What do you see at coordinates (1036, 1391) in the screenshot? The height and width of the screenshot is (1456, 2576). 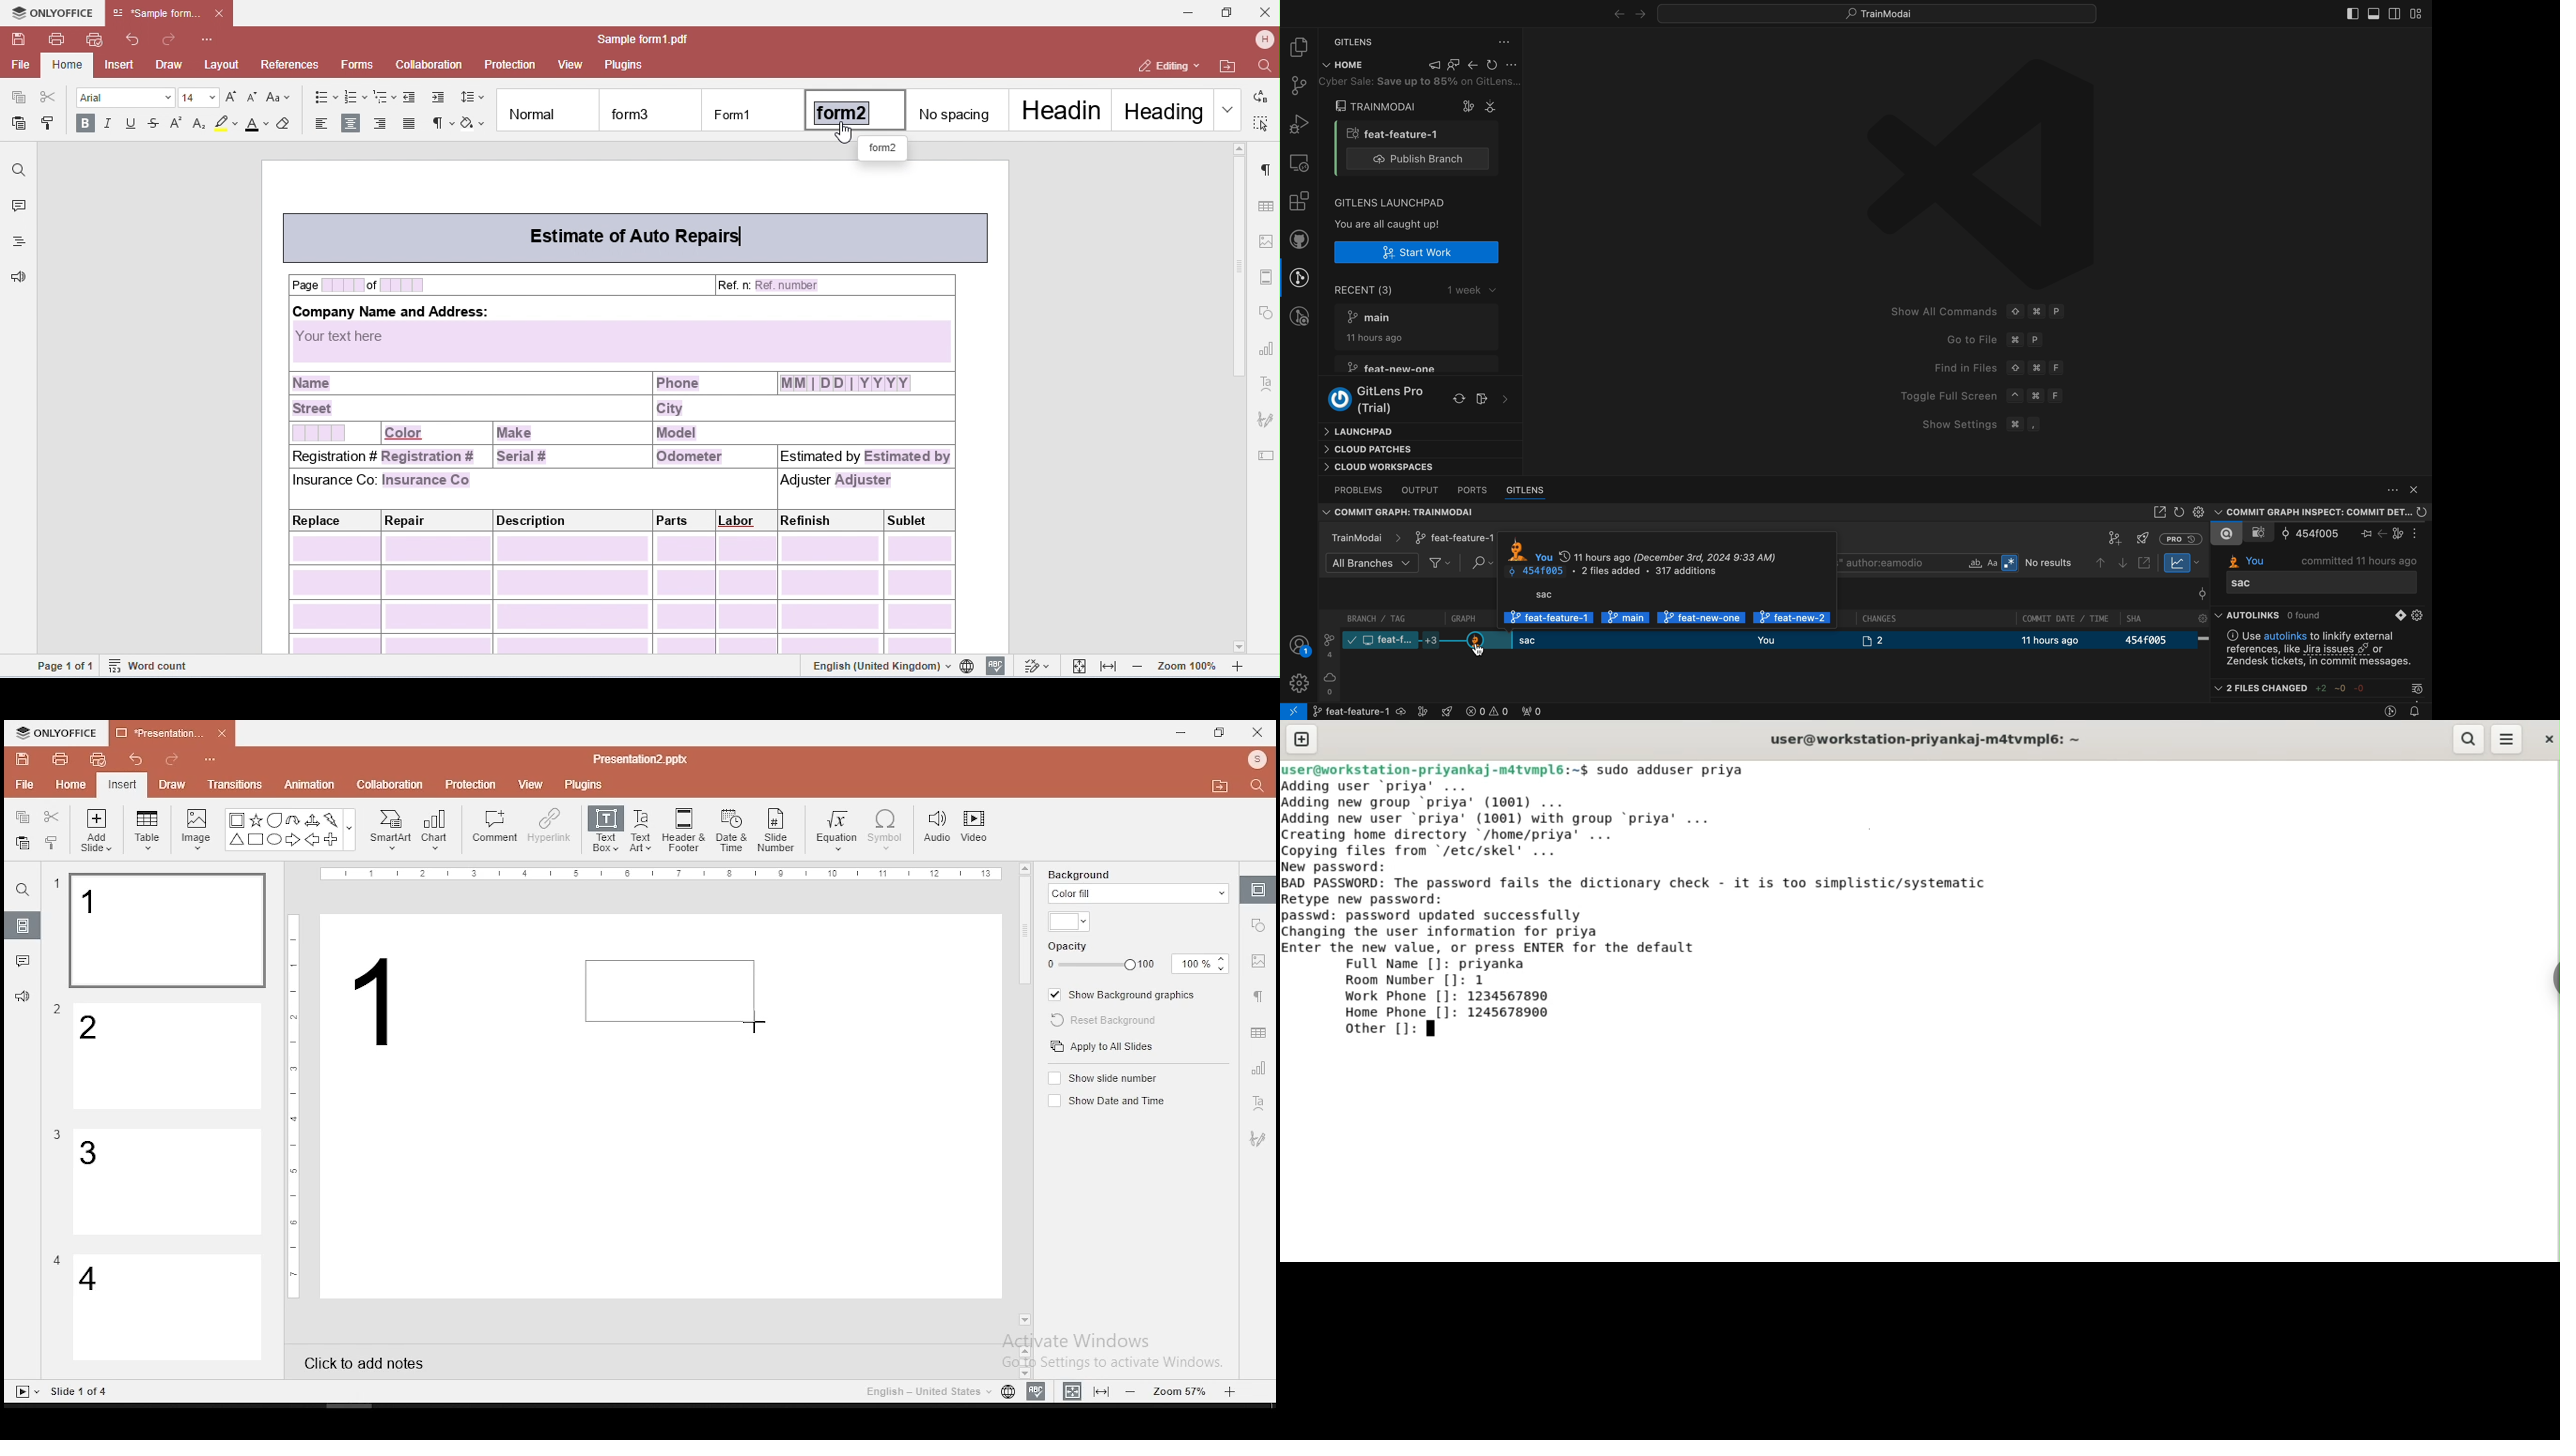 I see `spell check` at bounding box center [1036, 1391].